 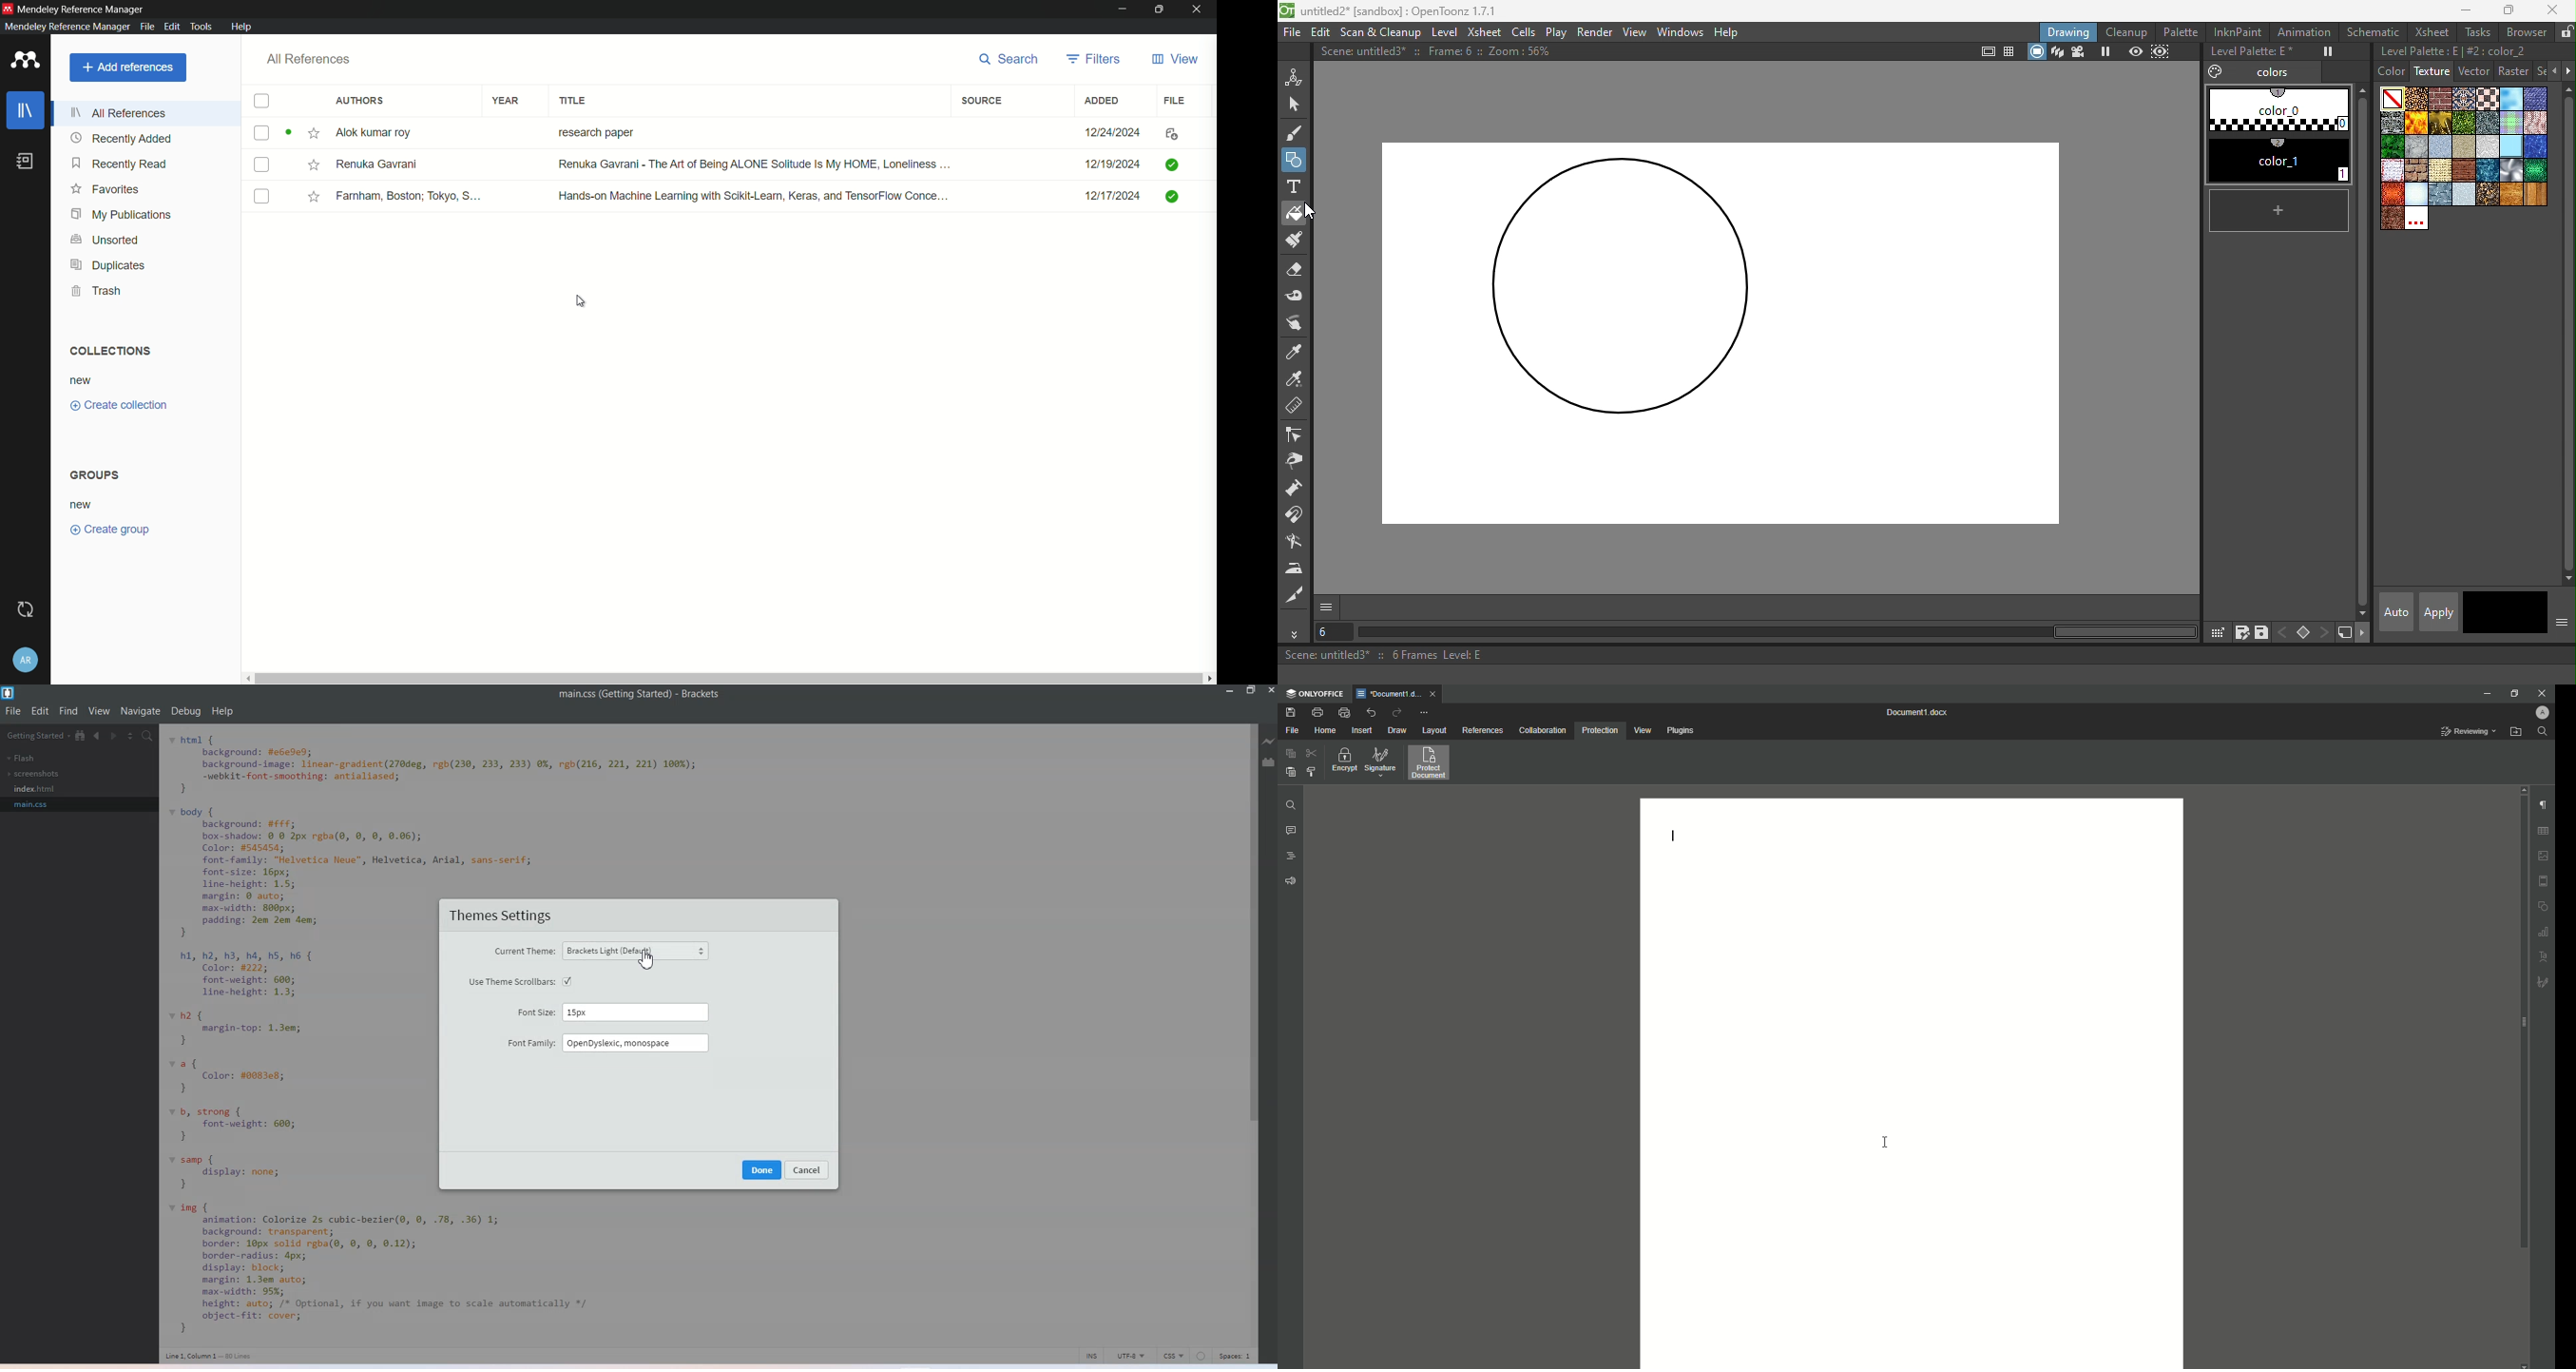 What do you see at coordinates (141, 711) in the screenshot?
I see `Navigate` at bounding box center [141, 711].